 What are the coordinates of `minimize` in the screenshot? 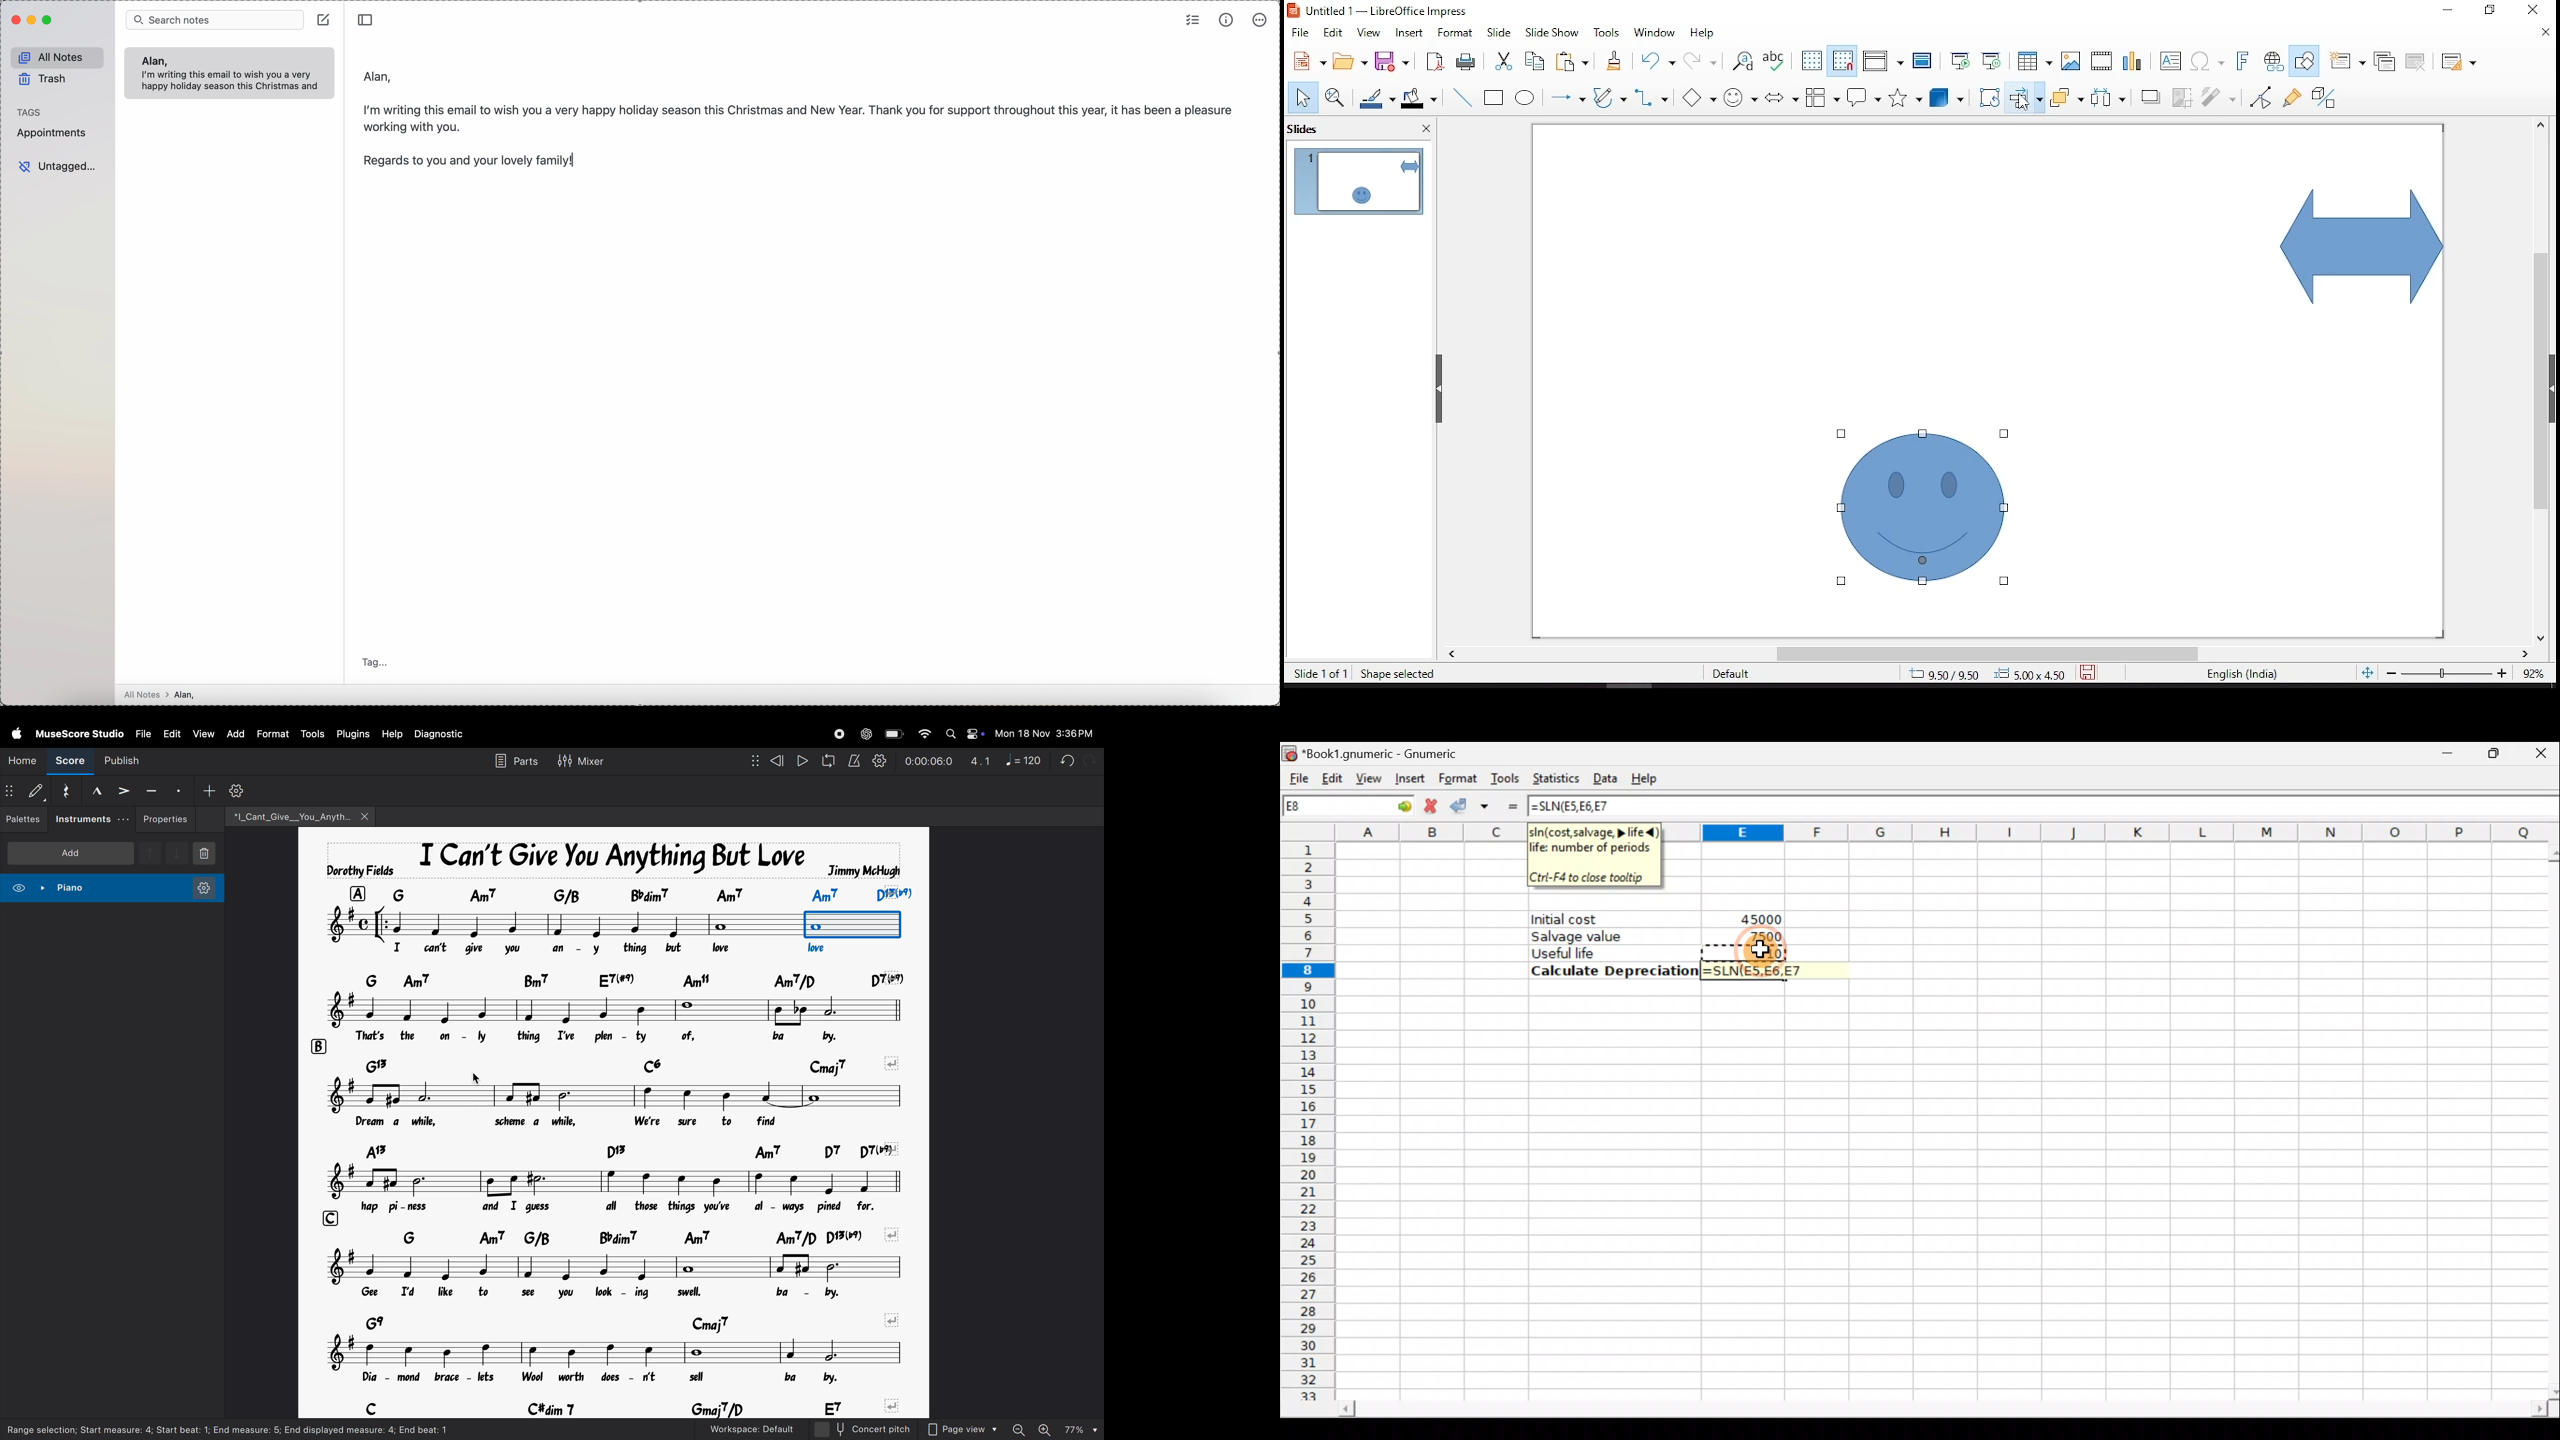 It's located at (2492, 11).